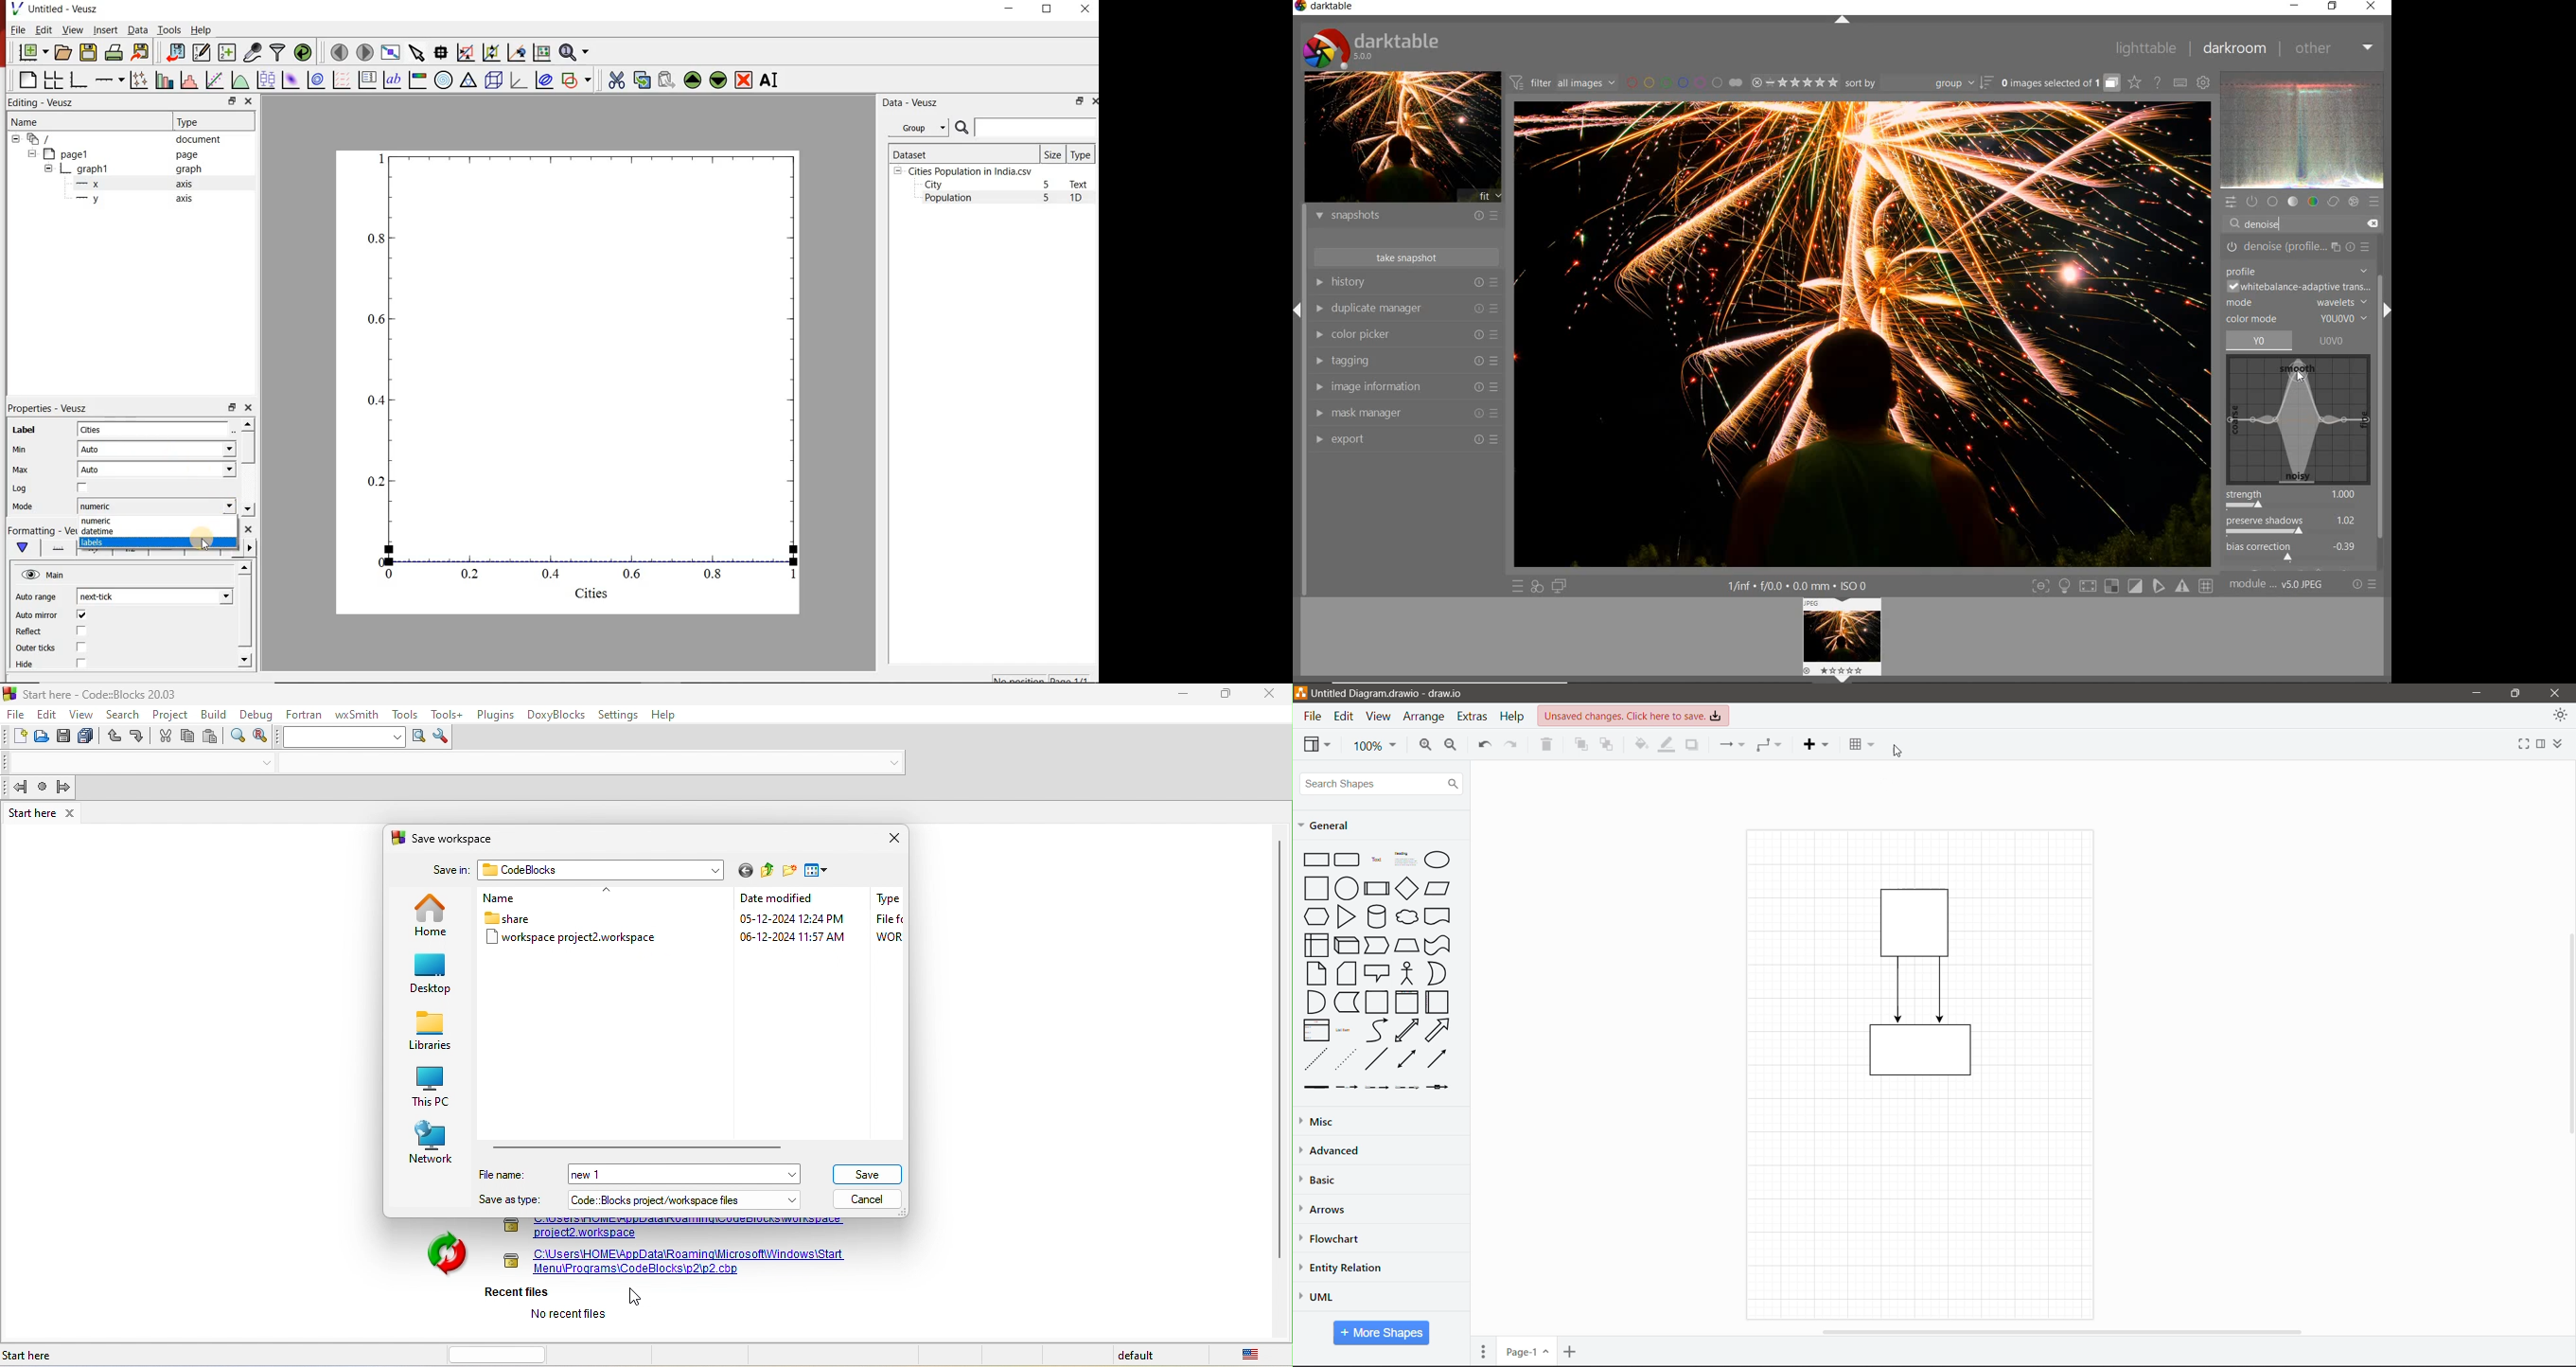 The image size is (2576, 1372). What do you see at coordinates (1346, 887) in the screenshot?
I see `Circle` at bounding box center [1346, 887].